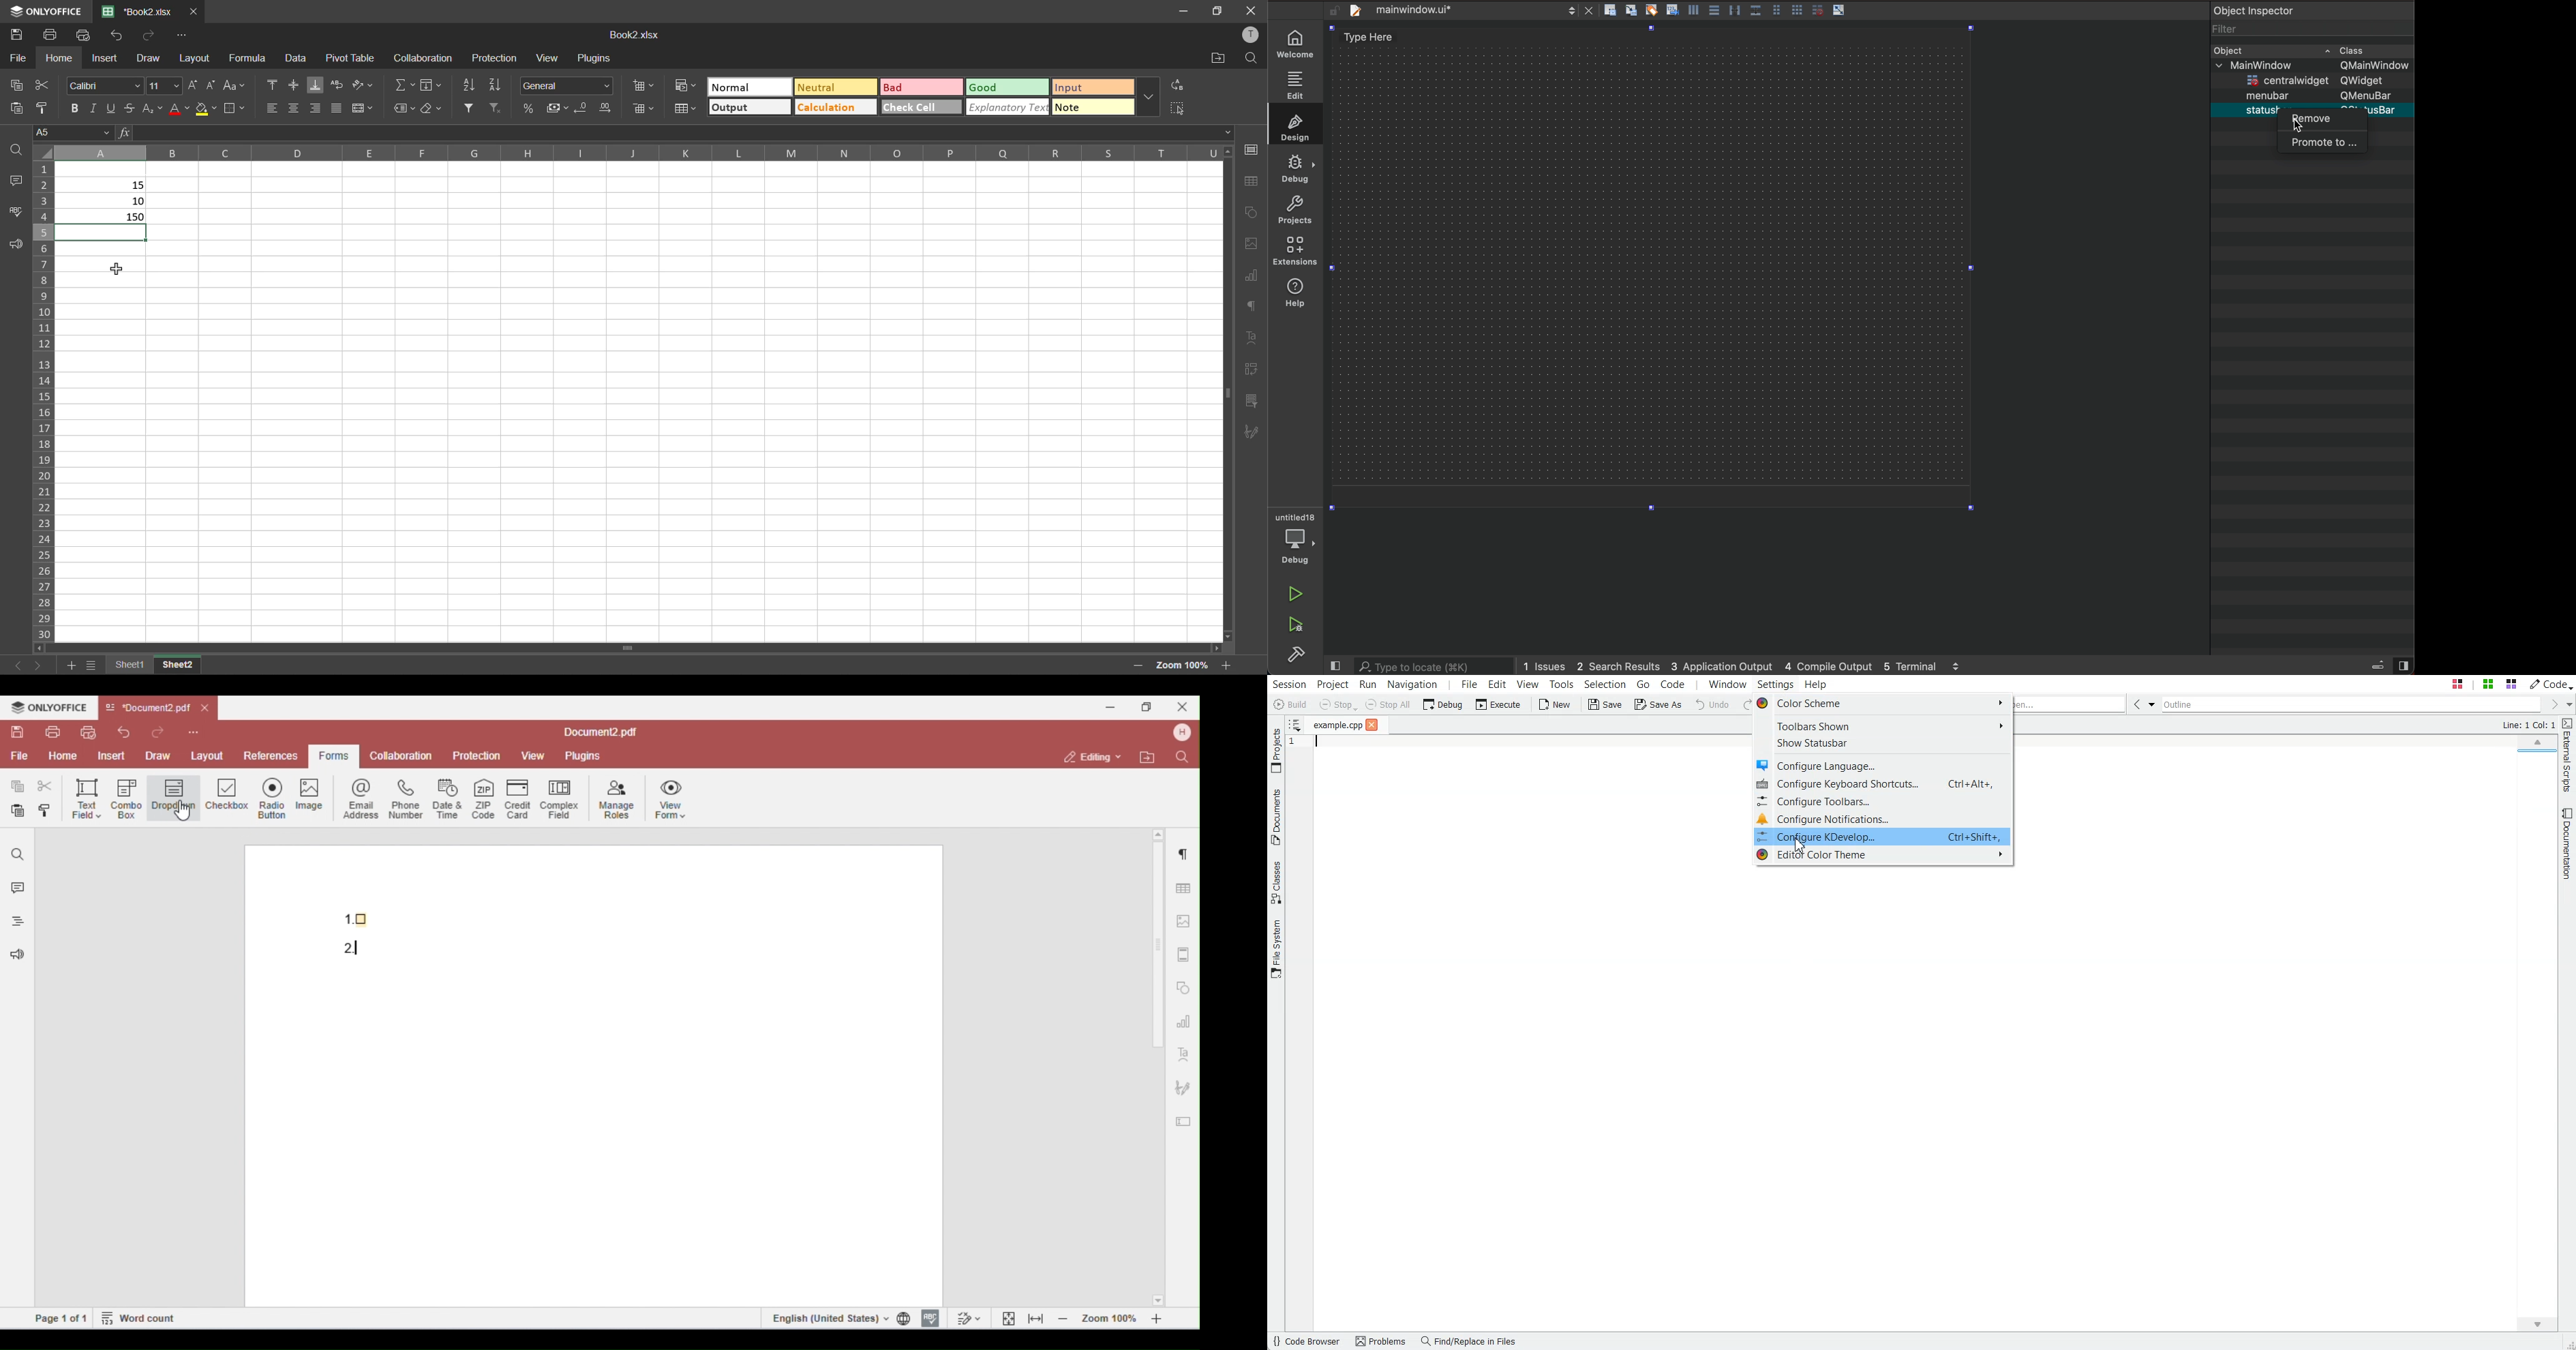 This screenshot has width=2576, height=1372. Describe the element at coordinates (2528, 725) in the screenshot. I see `Text` at that location.